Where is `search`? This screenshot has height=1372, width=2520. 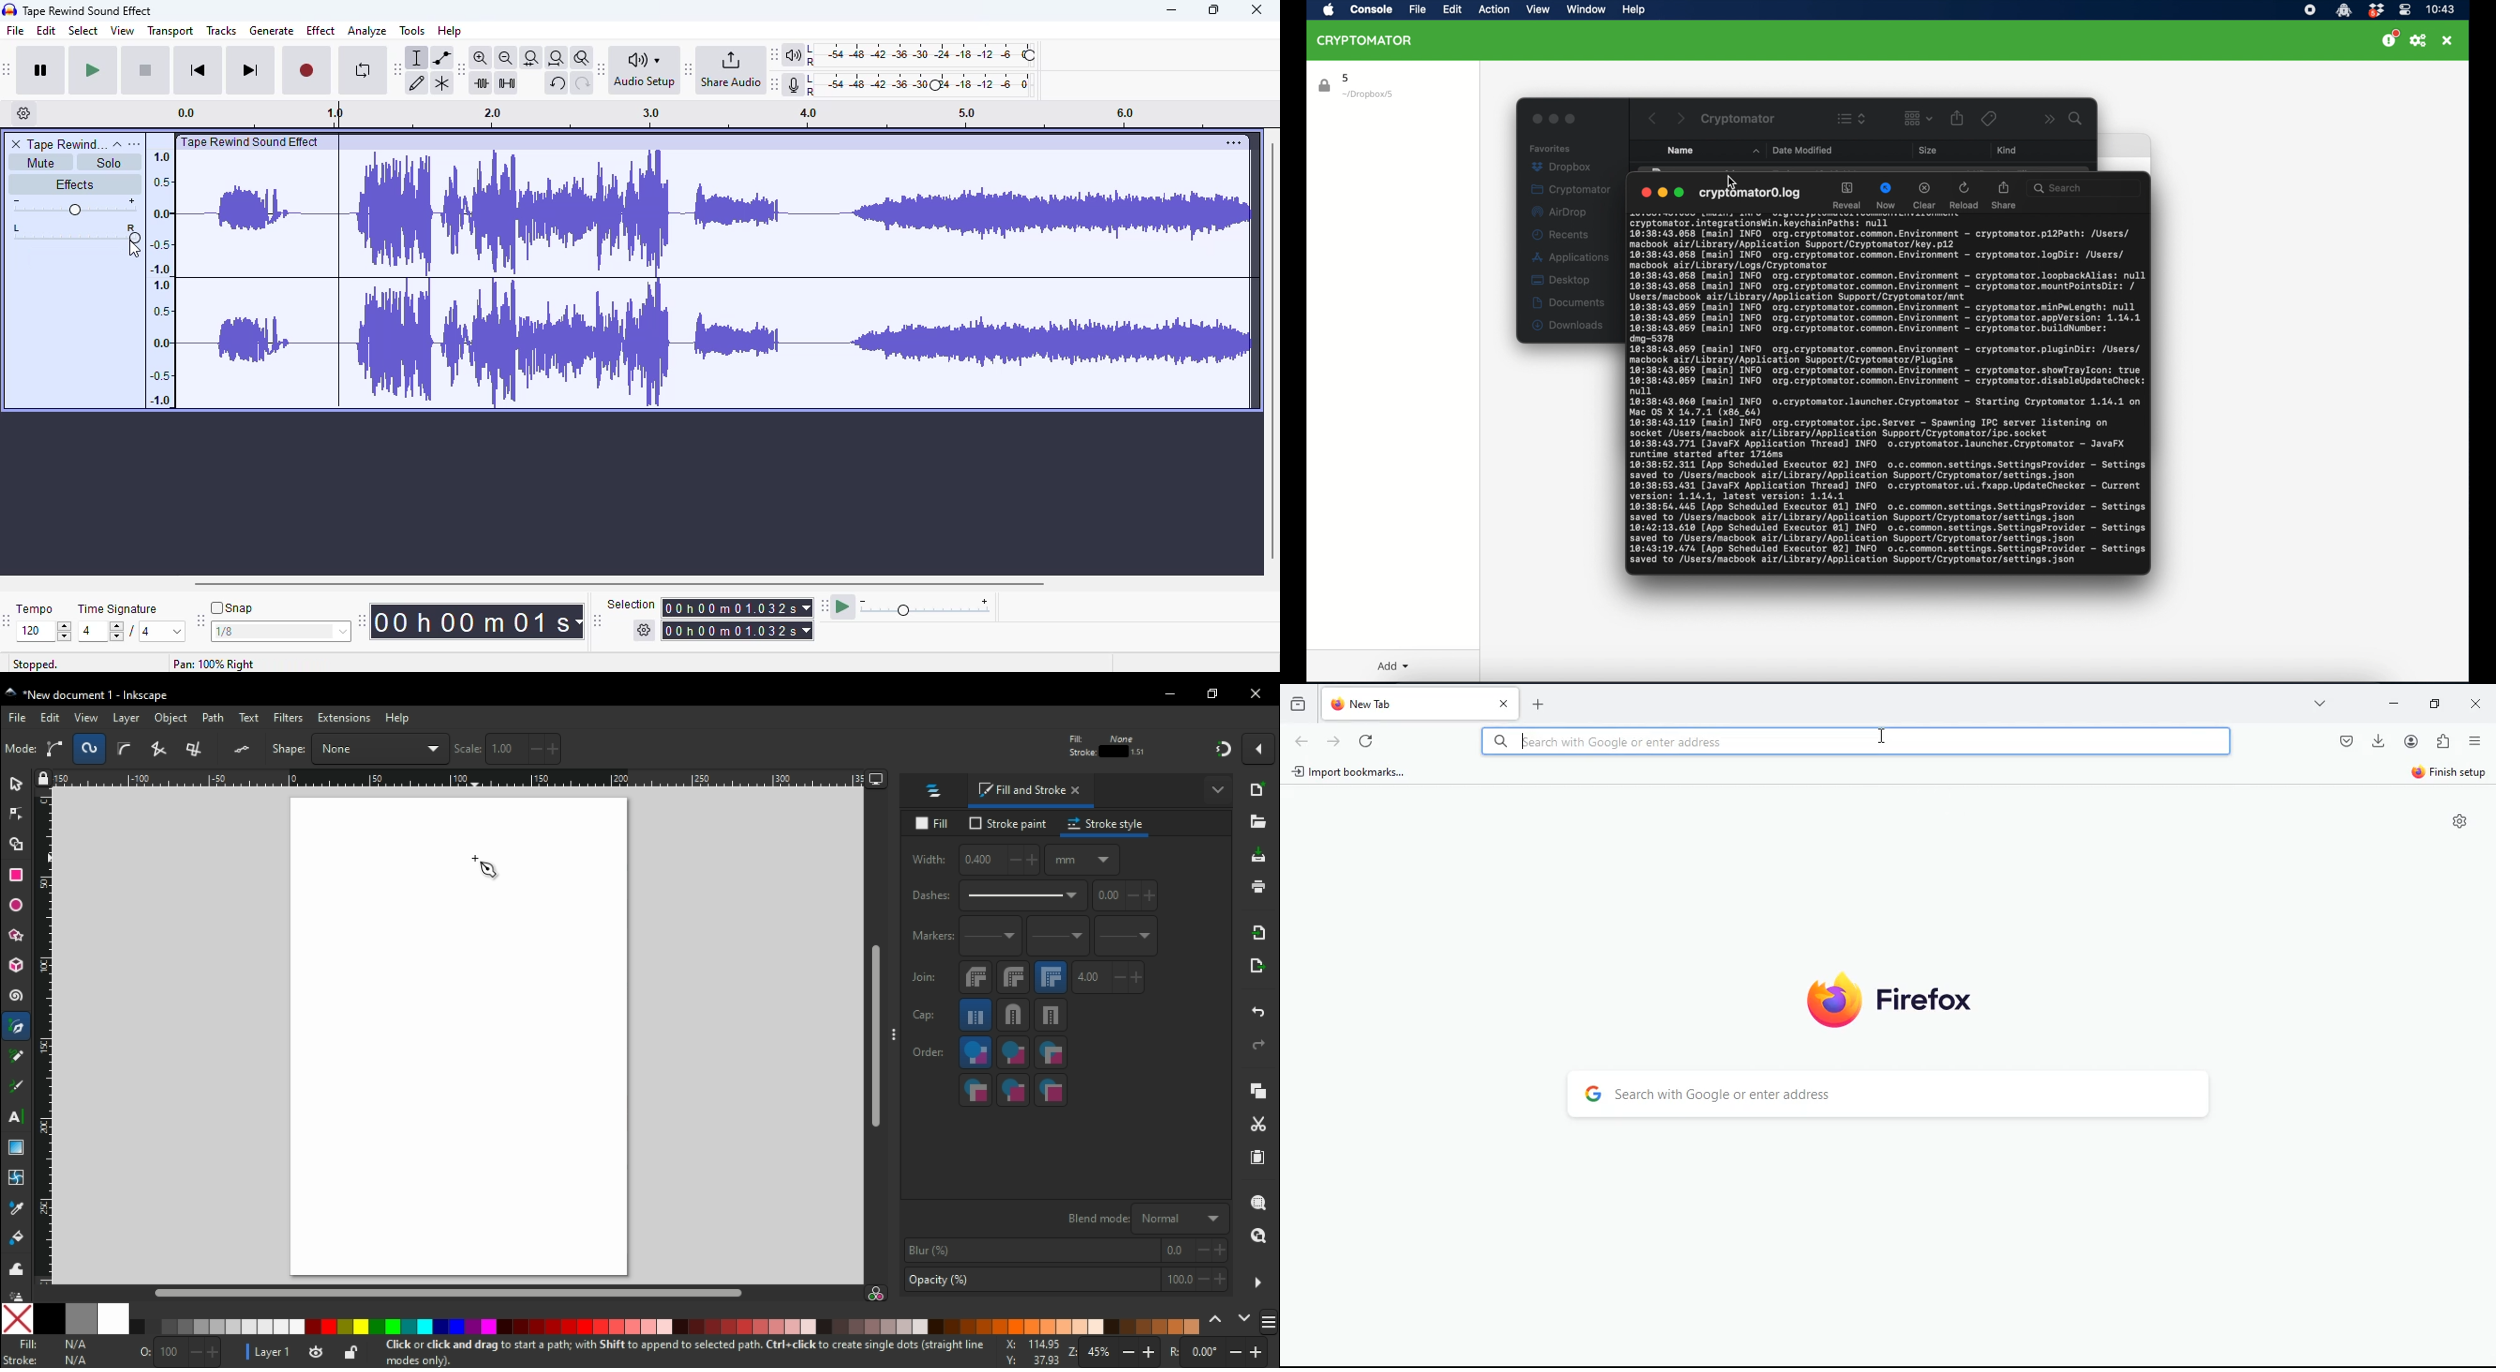
search is located at coordinates (2082, 187).